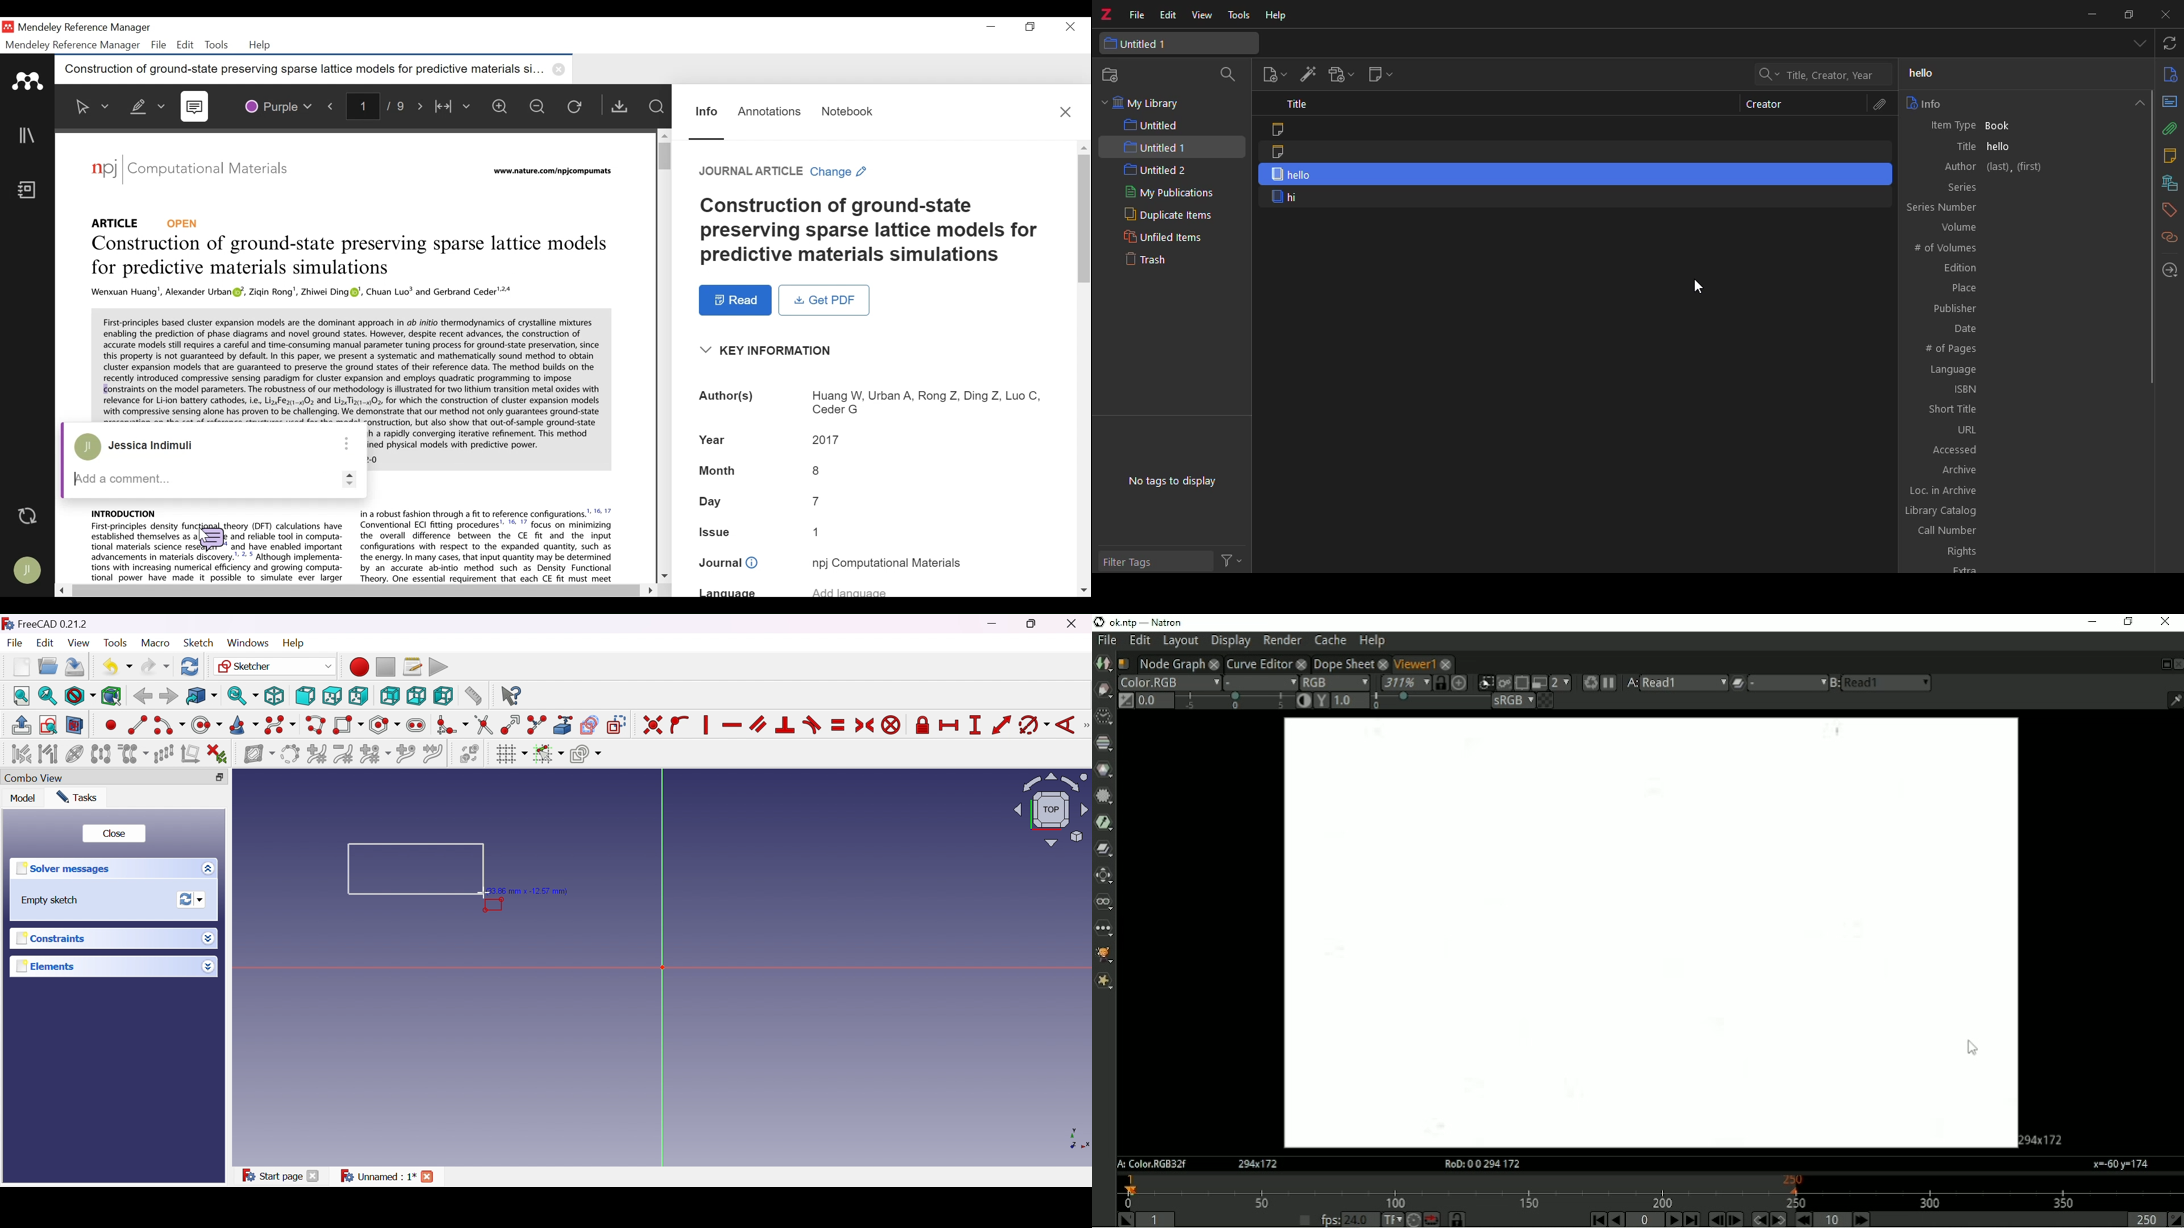  Describe the element at coordinates (847, 110) in the screenshot. I see `Notebook` at that location.